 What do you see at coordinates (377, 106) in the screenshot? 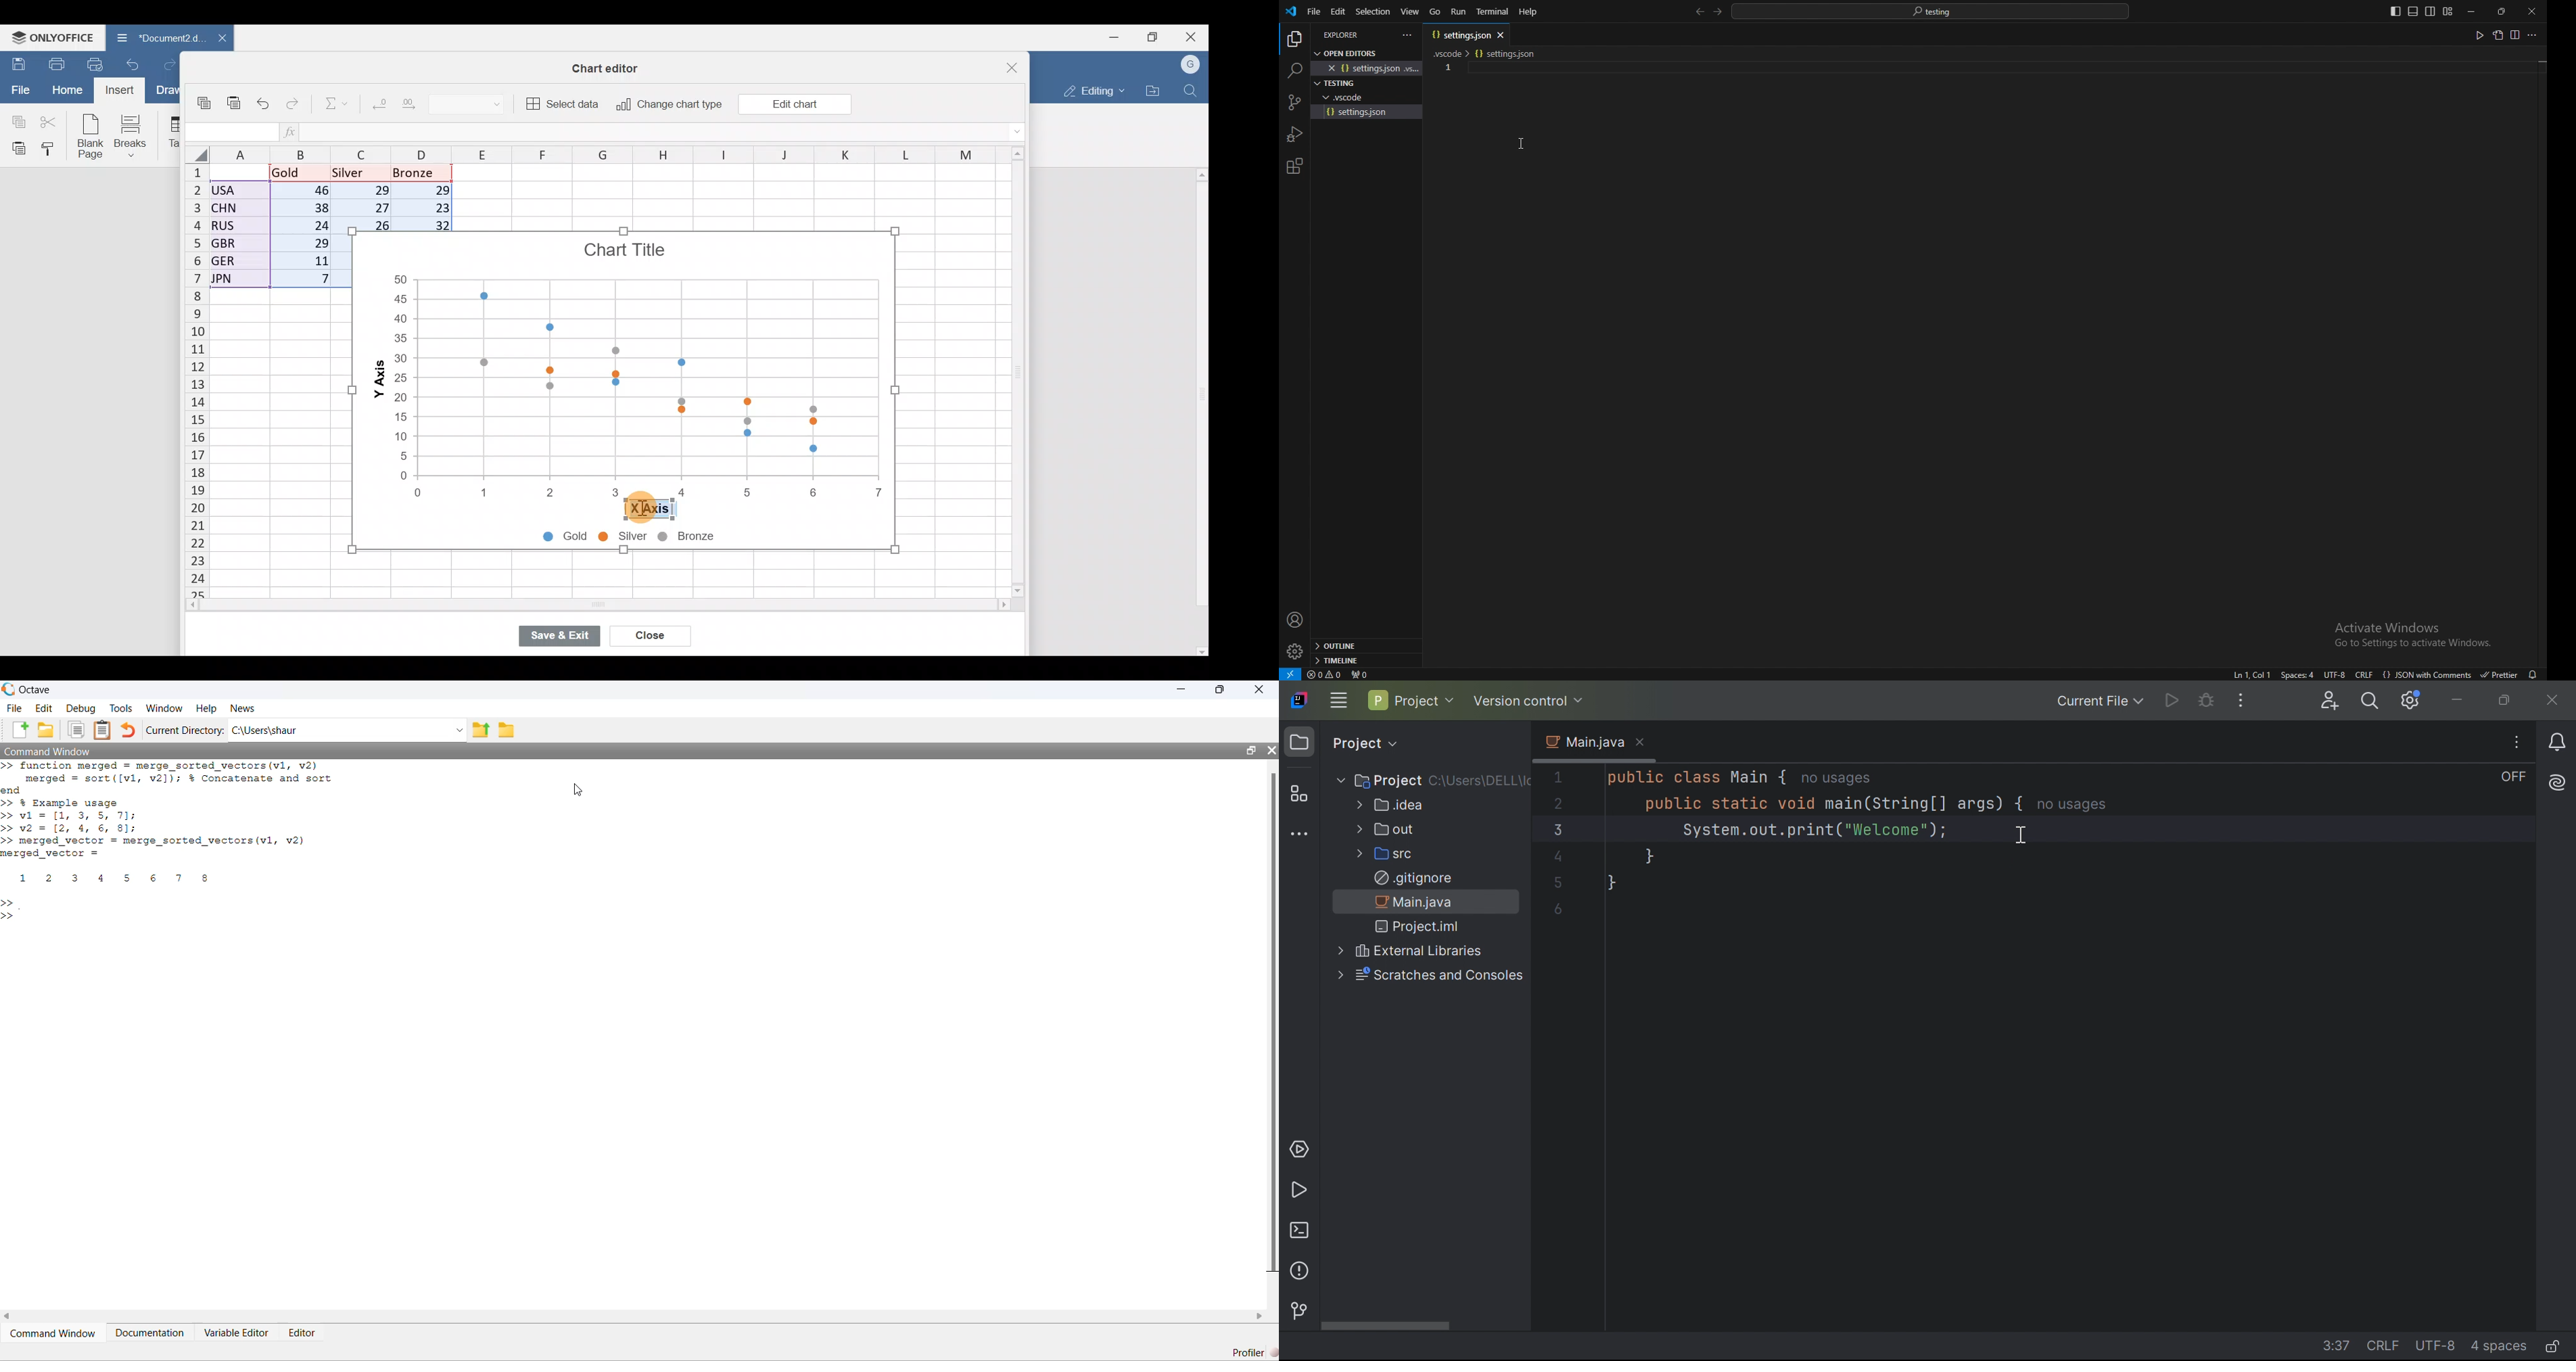
I see `Decrease decimal` at bounding box center [377, 106].